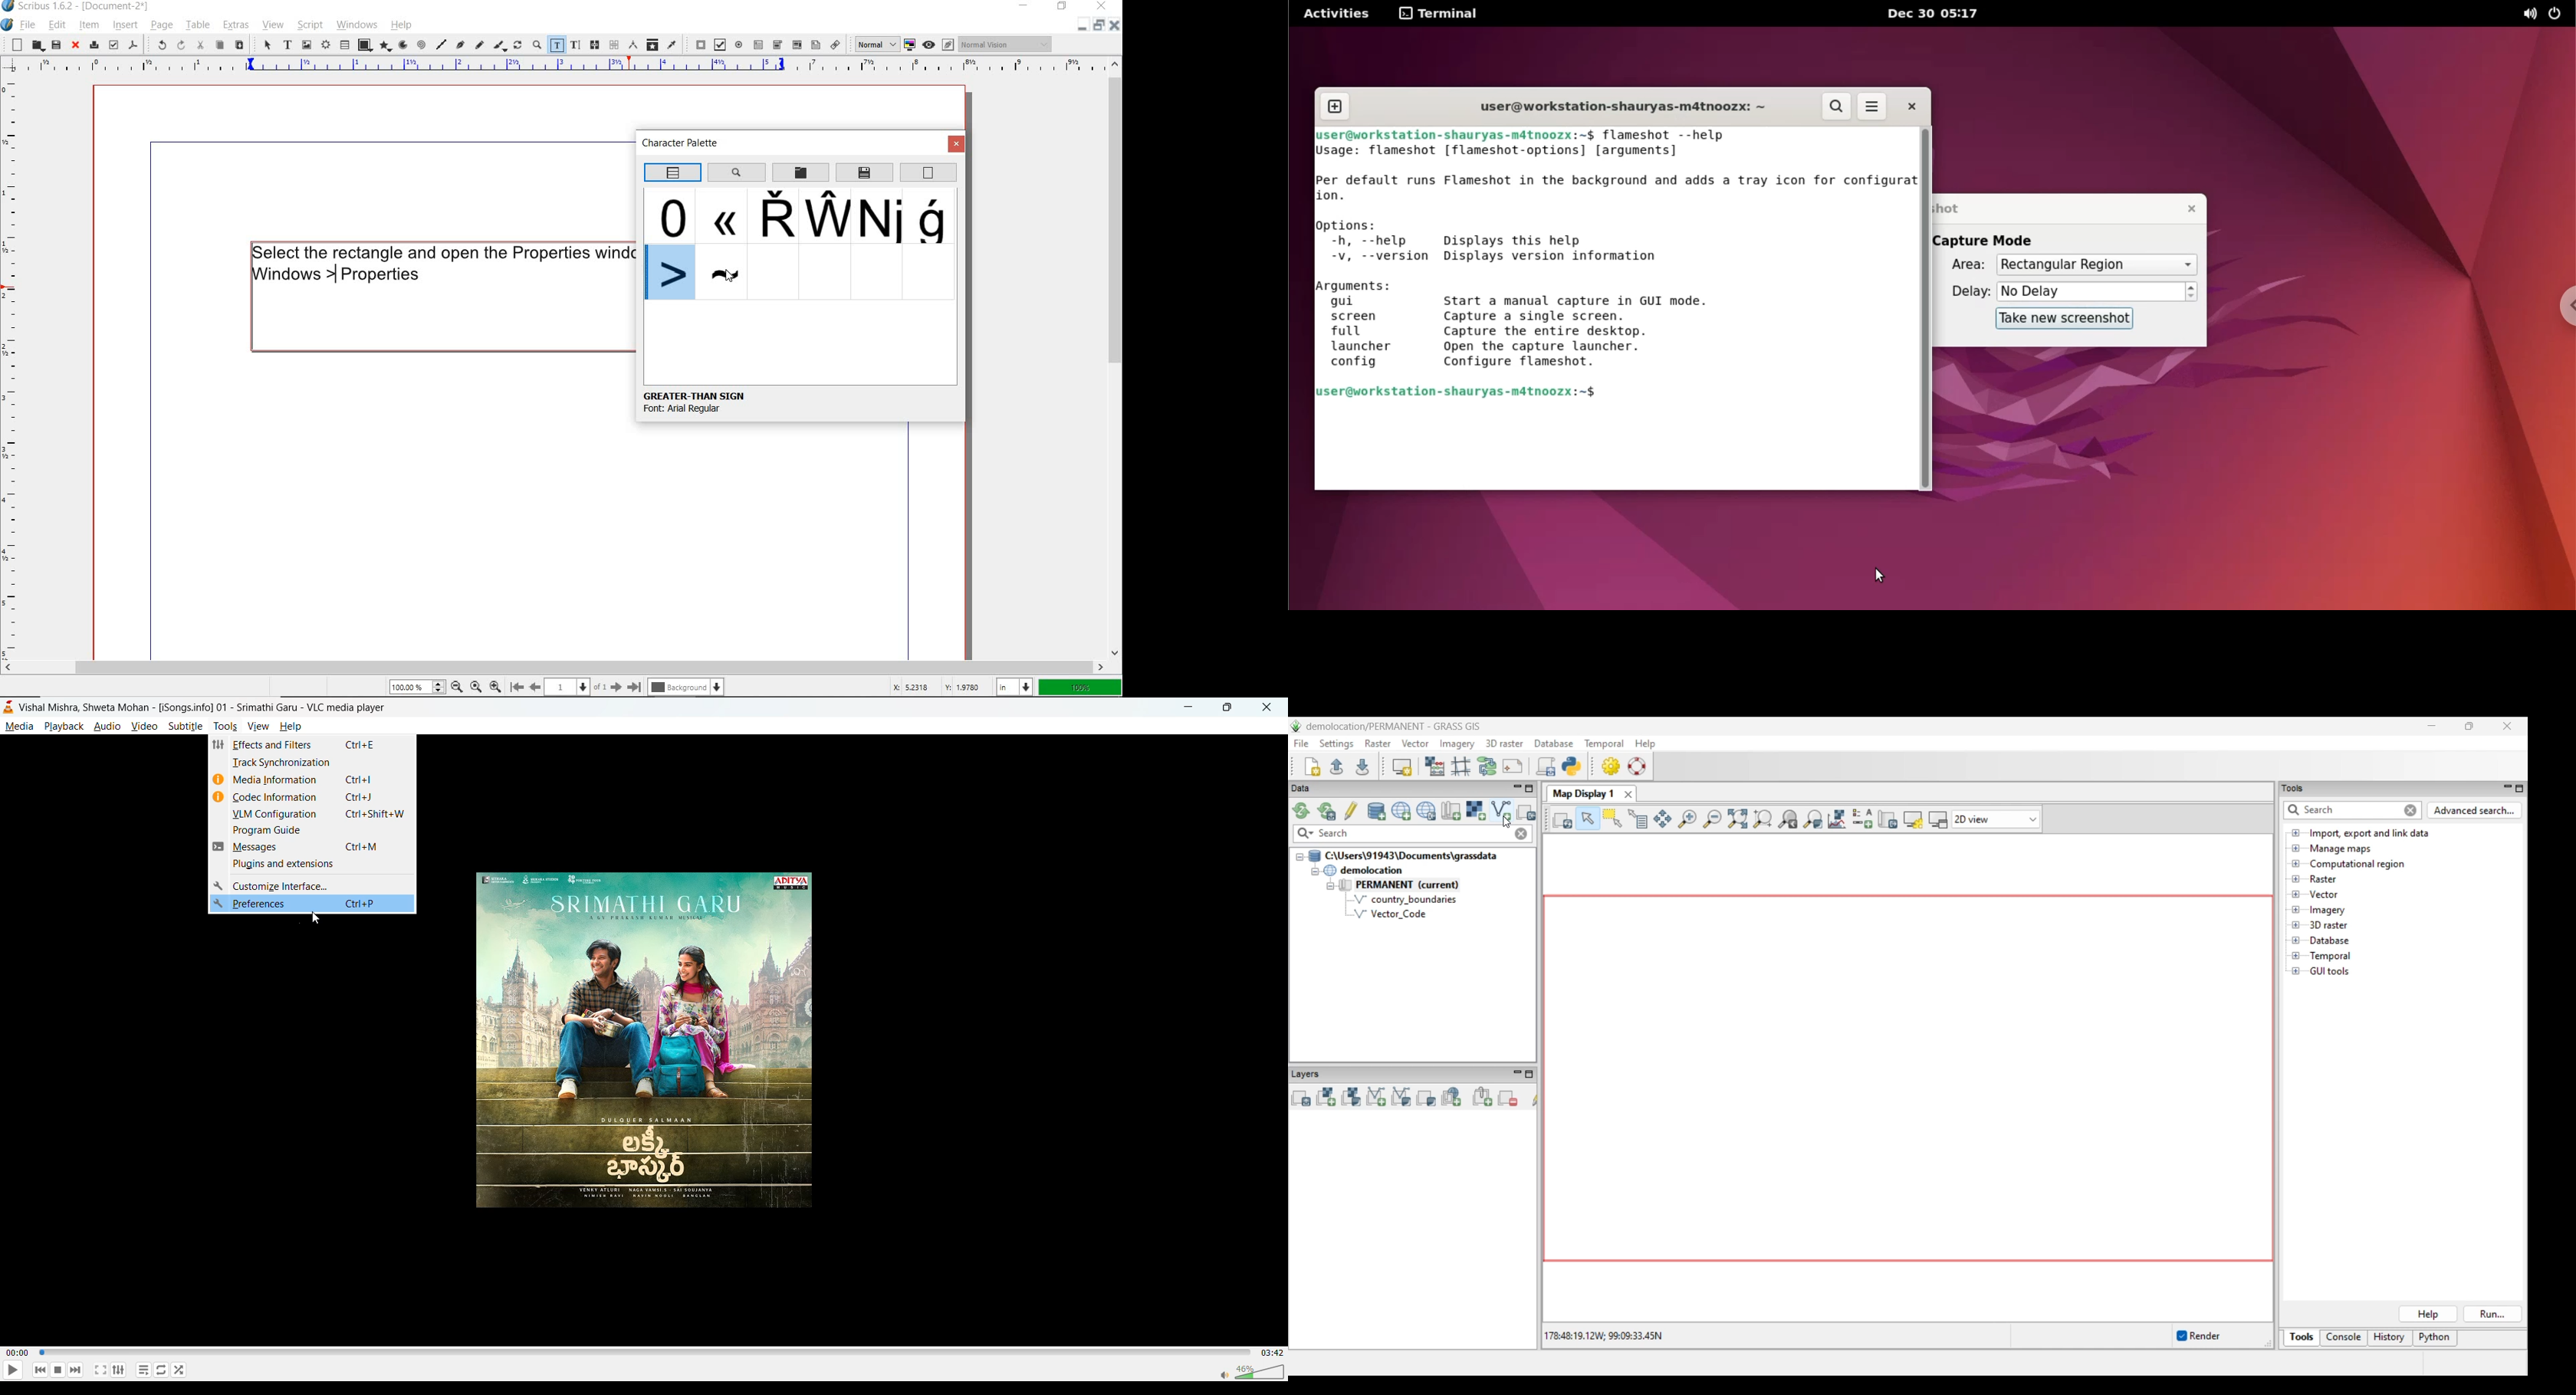 The height and width of the screenshot is (1400, 2576). Describe the element at coordinates (1016, 687) in the screenshot. I see `select unit` at that location.